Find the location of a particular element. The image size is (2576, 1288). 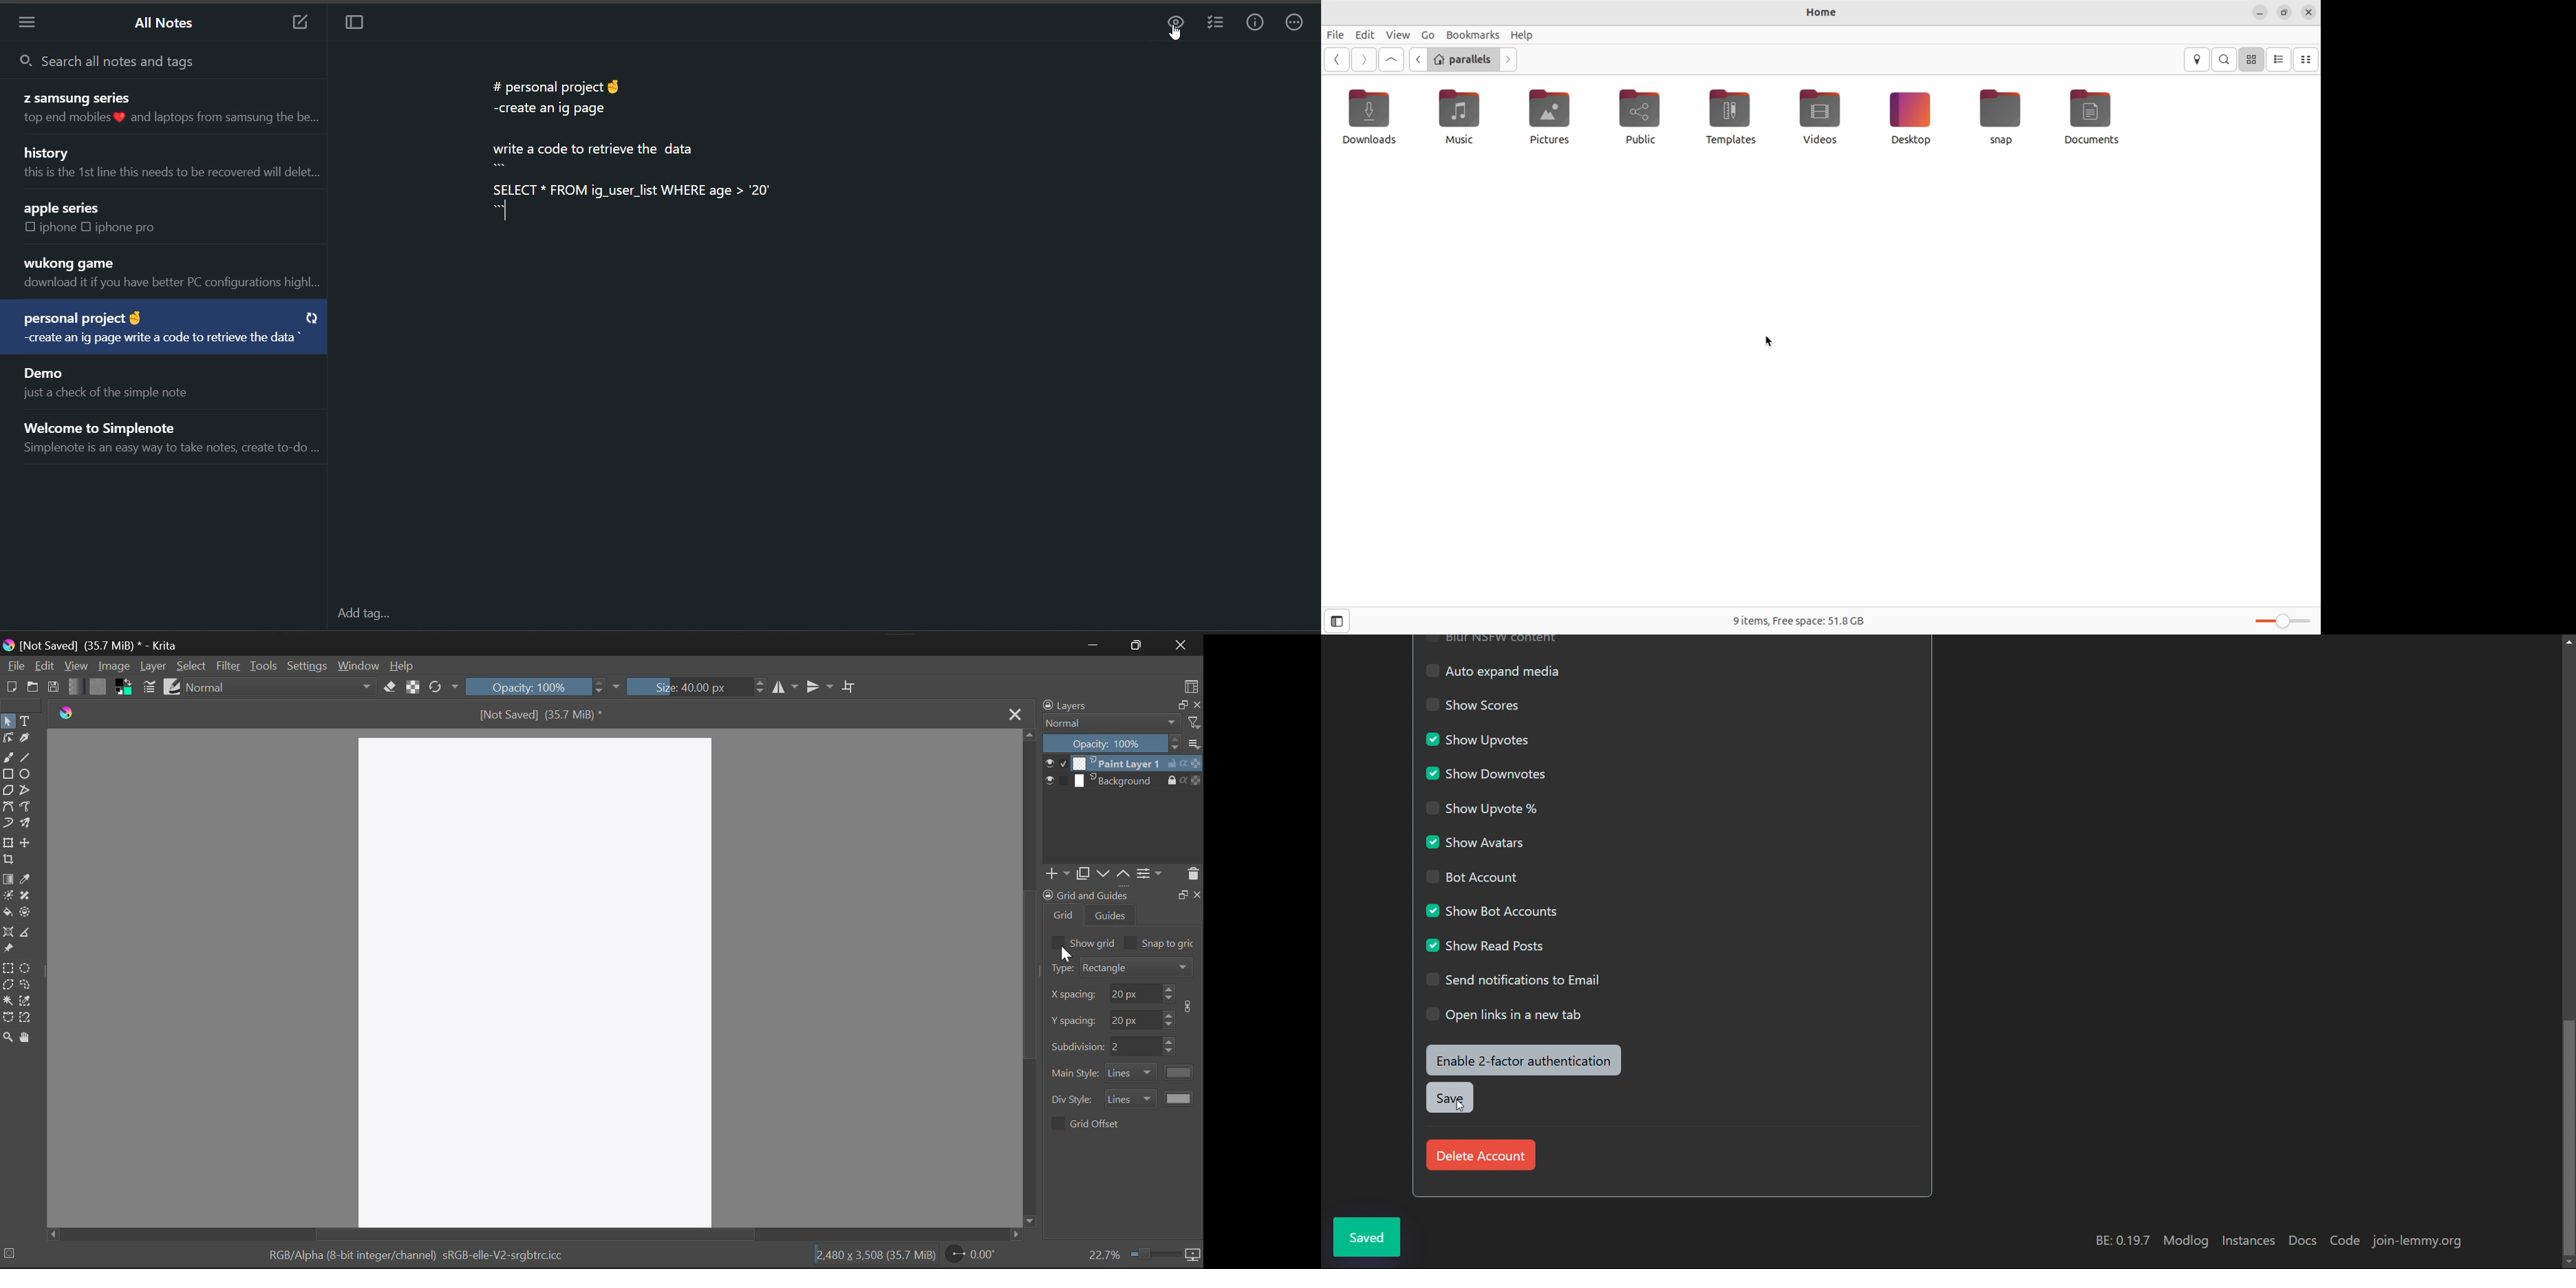

show/hide is located at coordinates (1056, 763).